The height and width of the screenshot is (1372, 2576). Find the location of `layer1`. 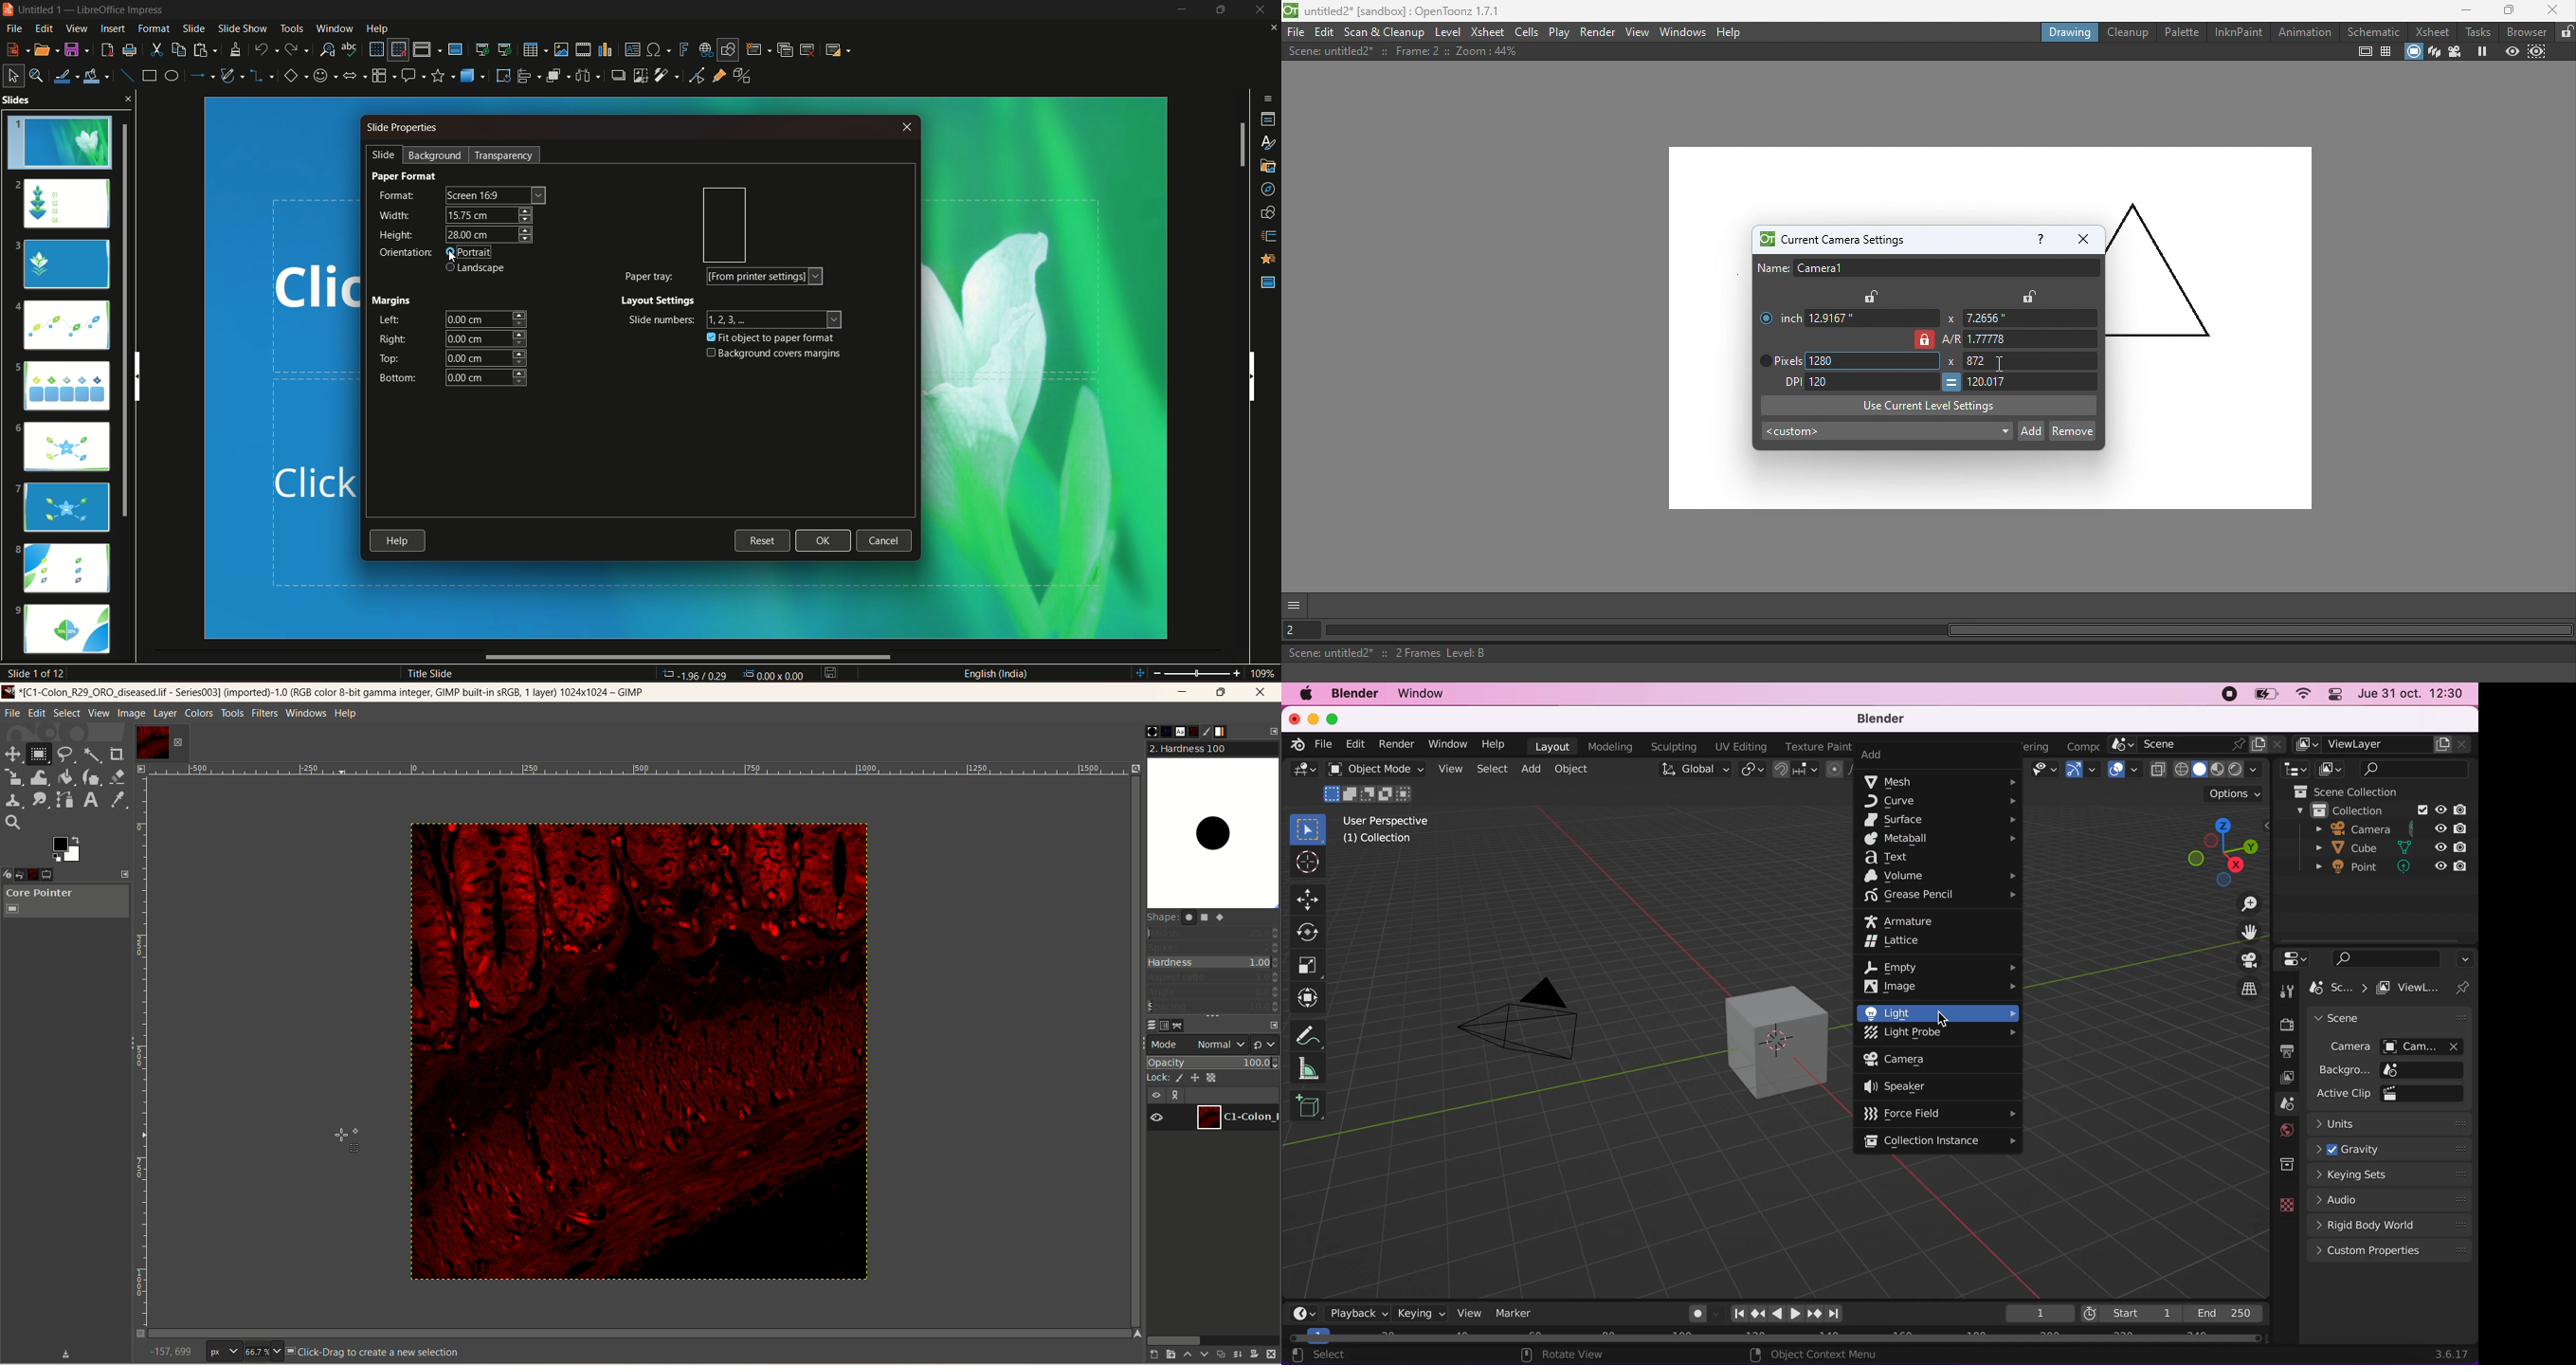

layer1 is located at coordinates (161, 743).